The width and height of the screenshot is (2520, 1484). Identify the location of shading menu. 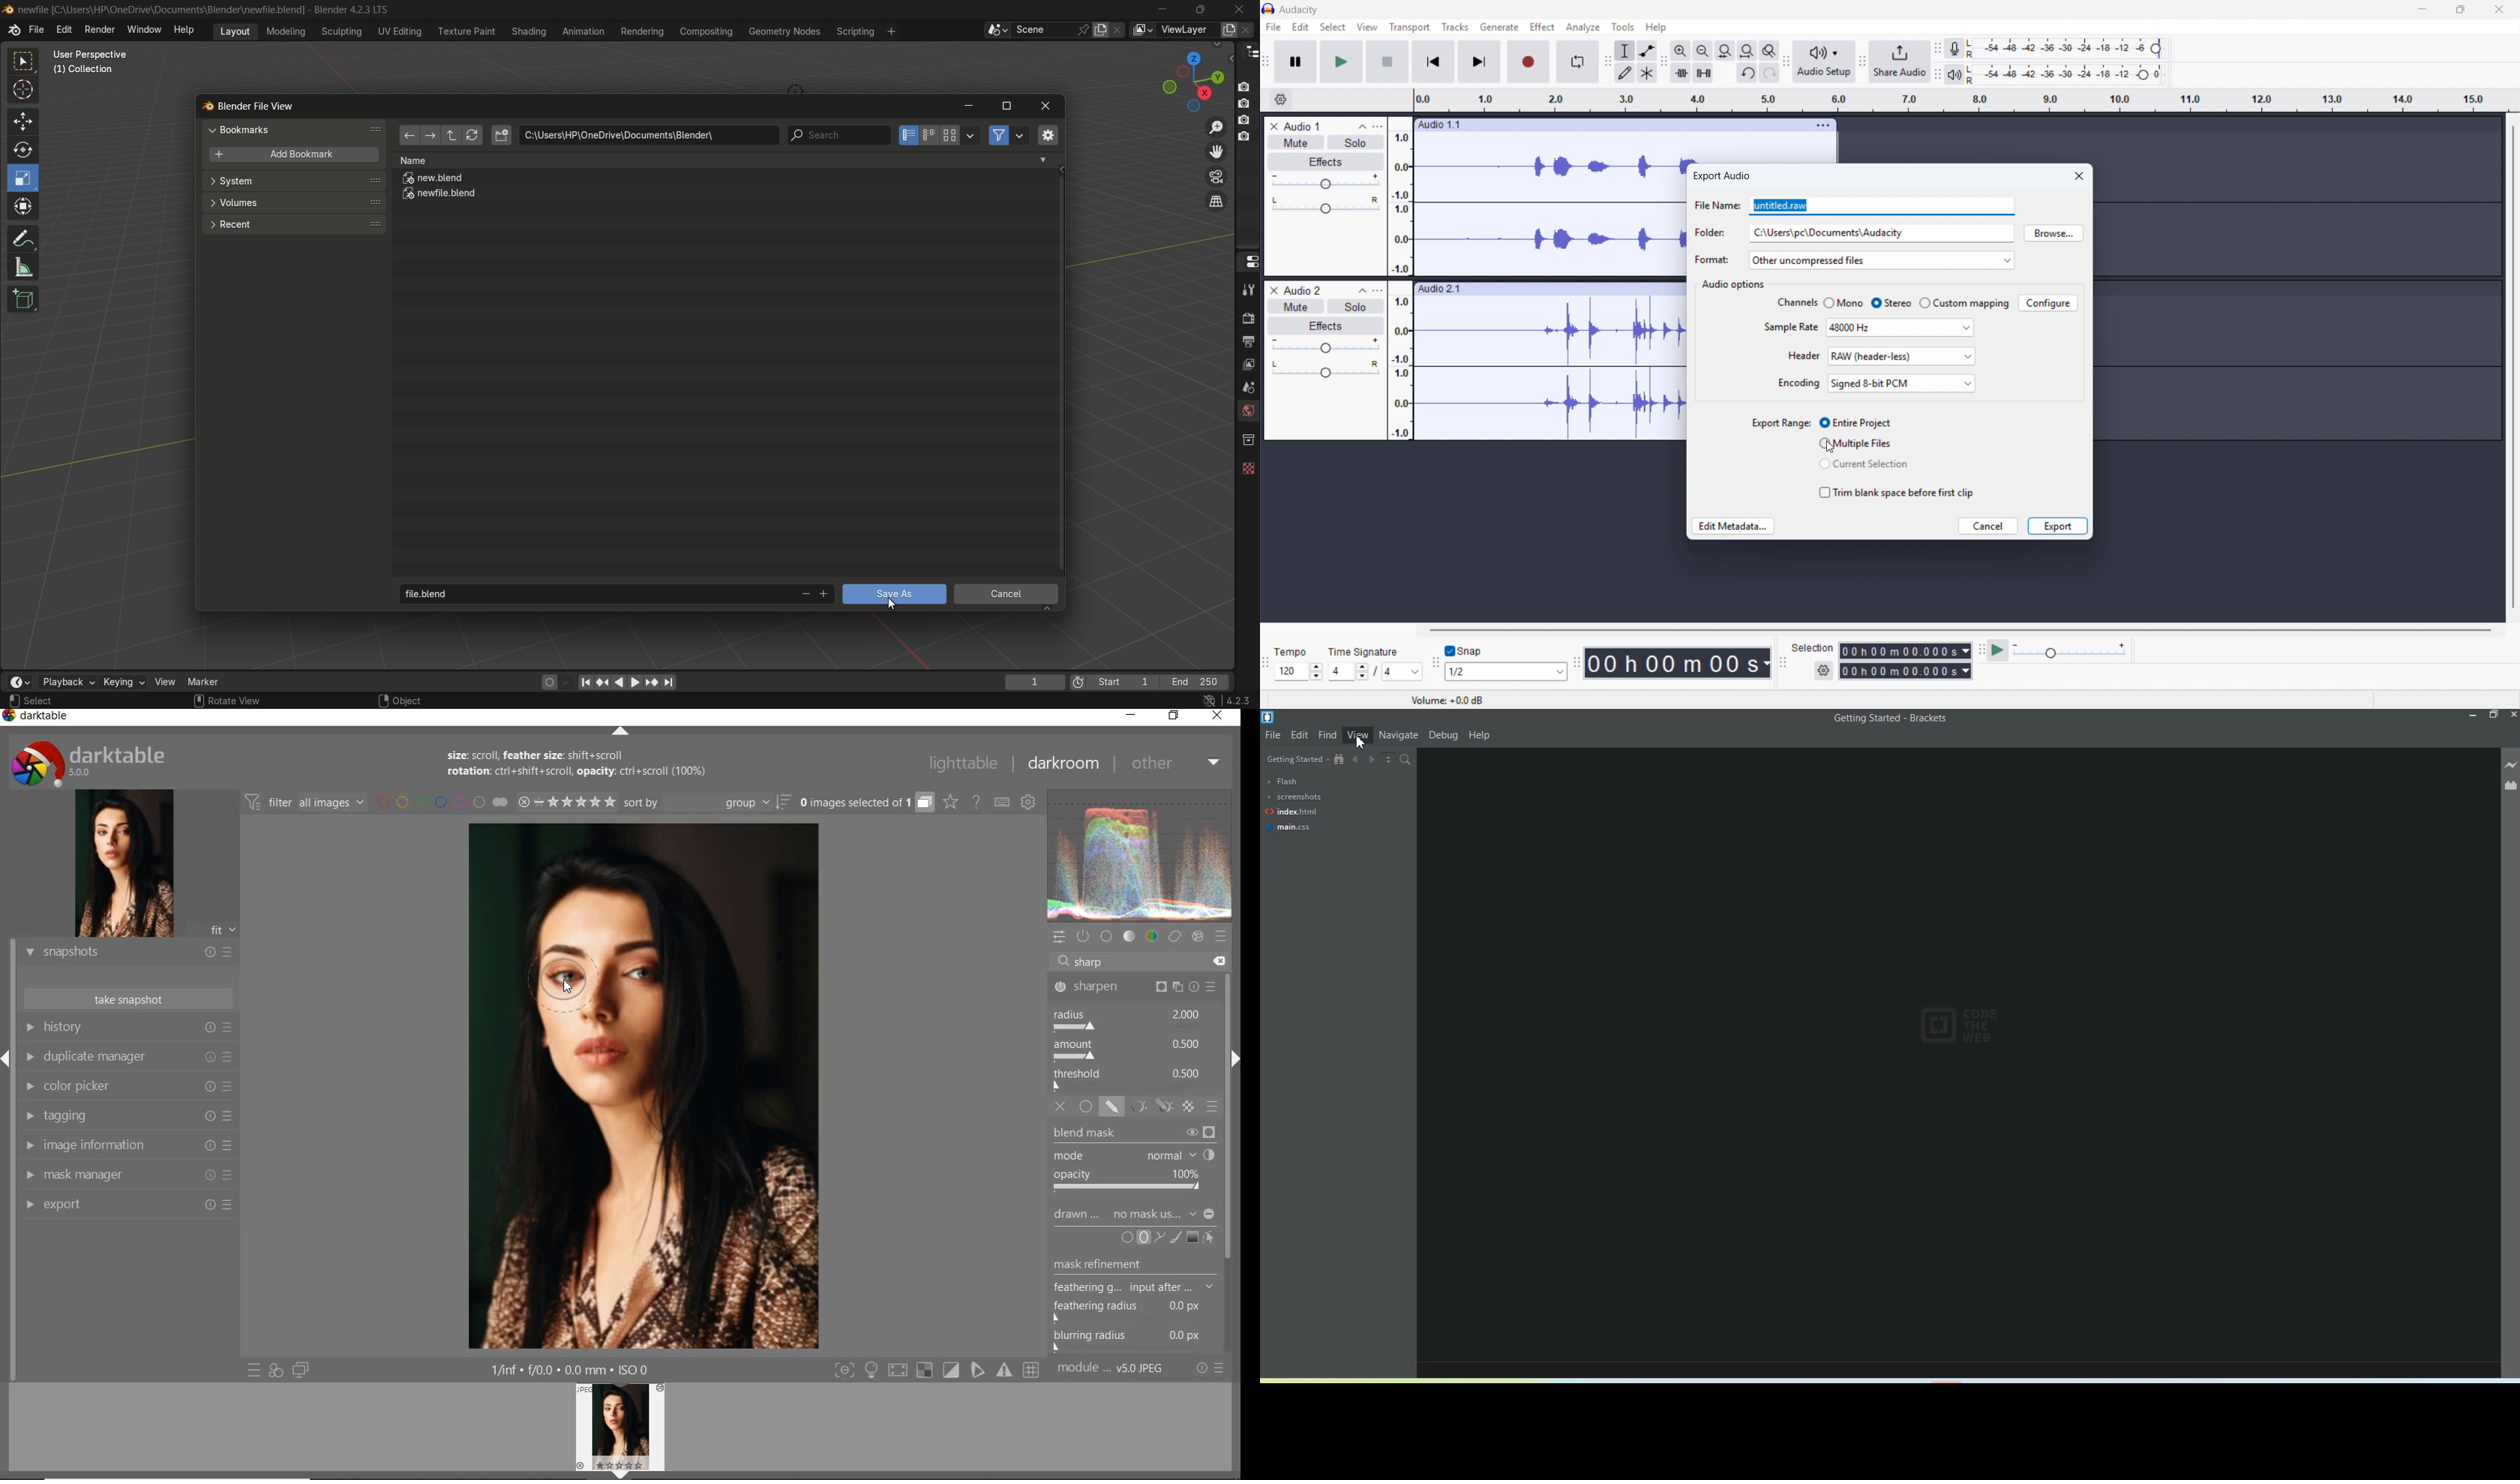
(527, 31).